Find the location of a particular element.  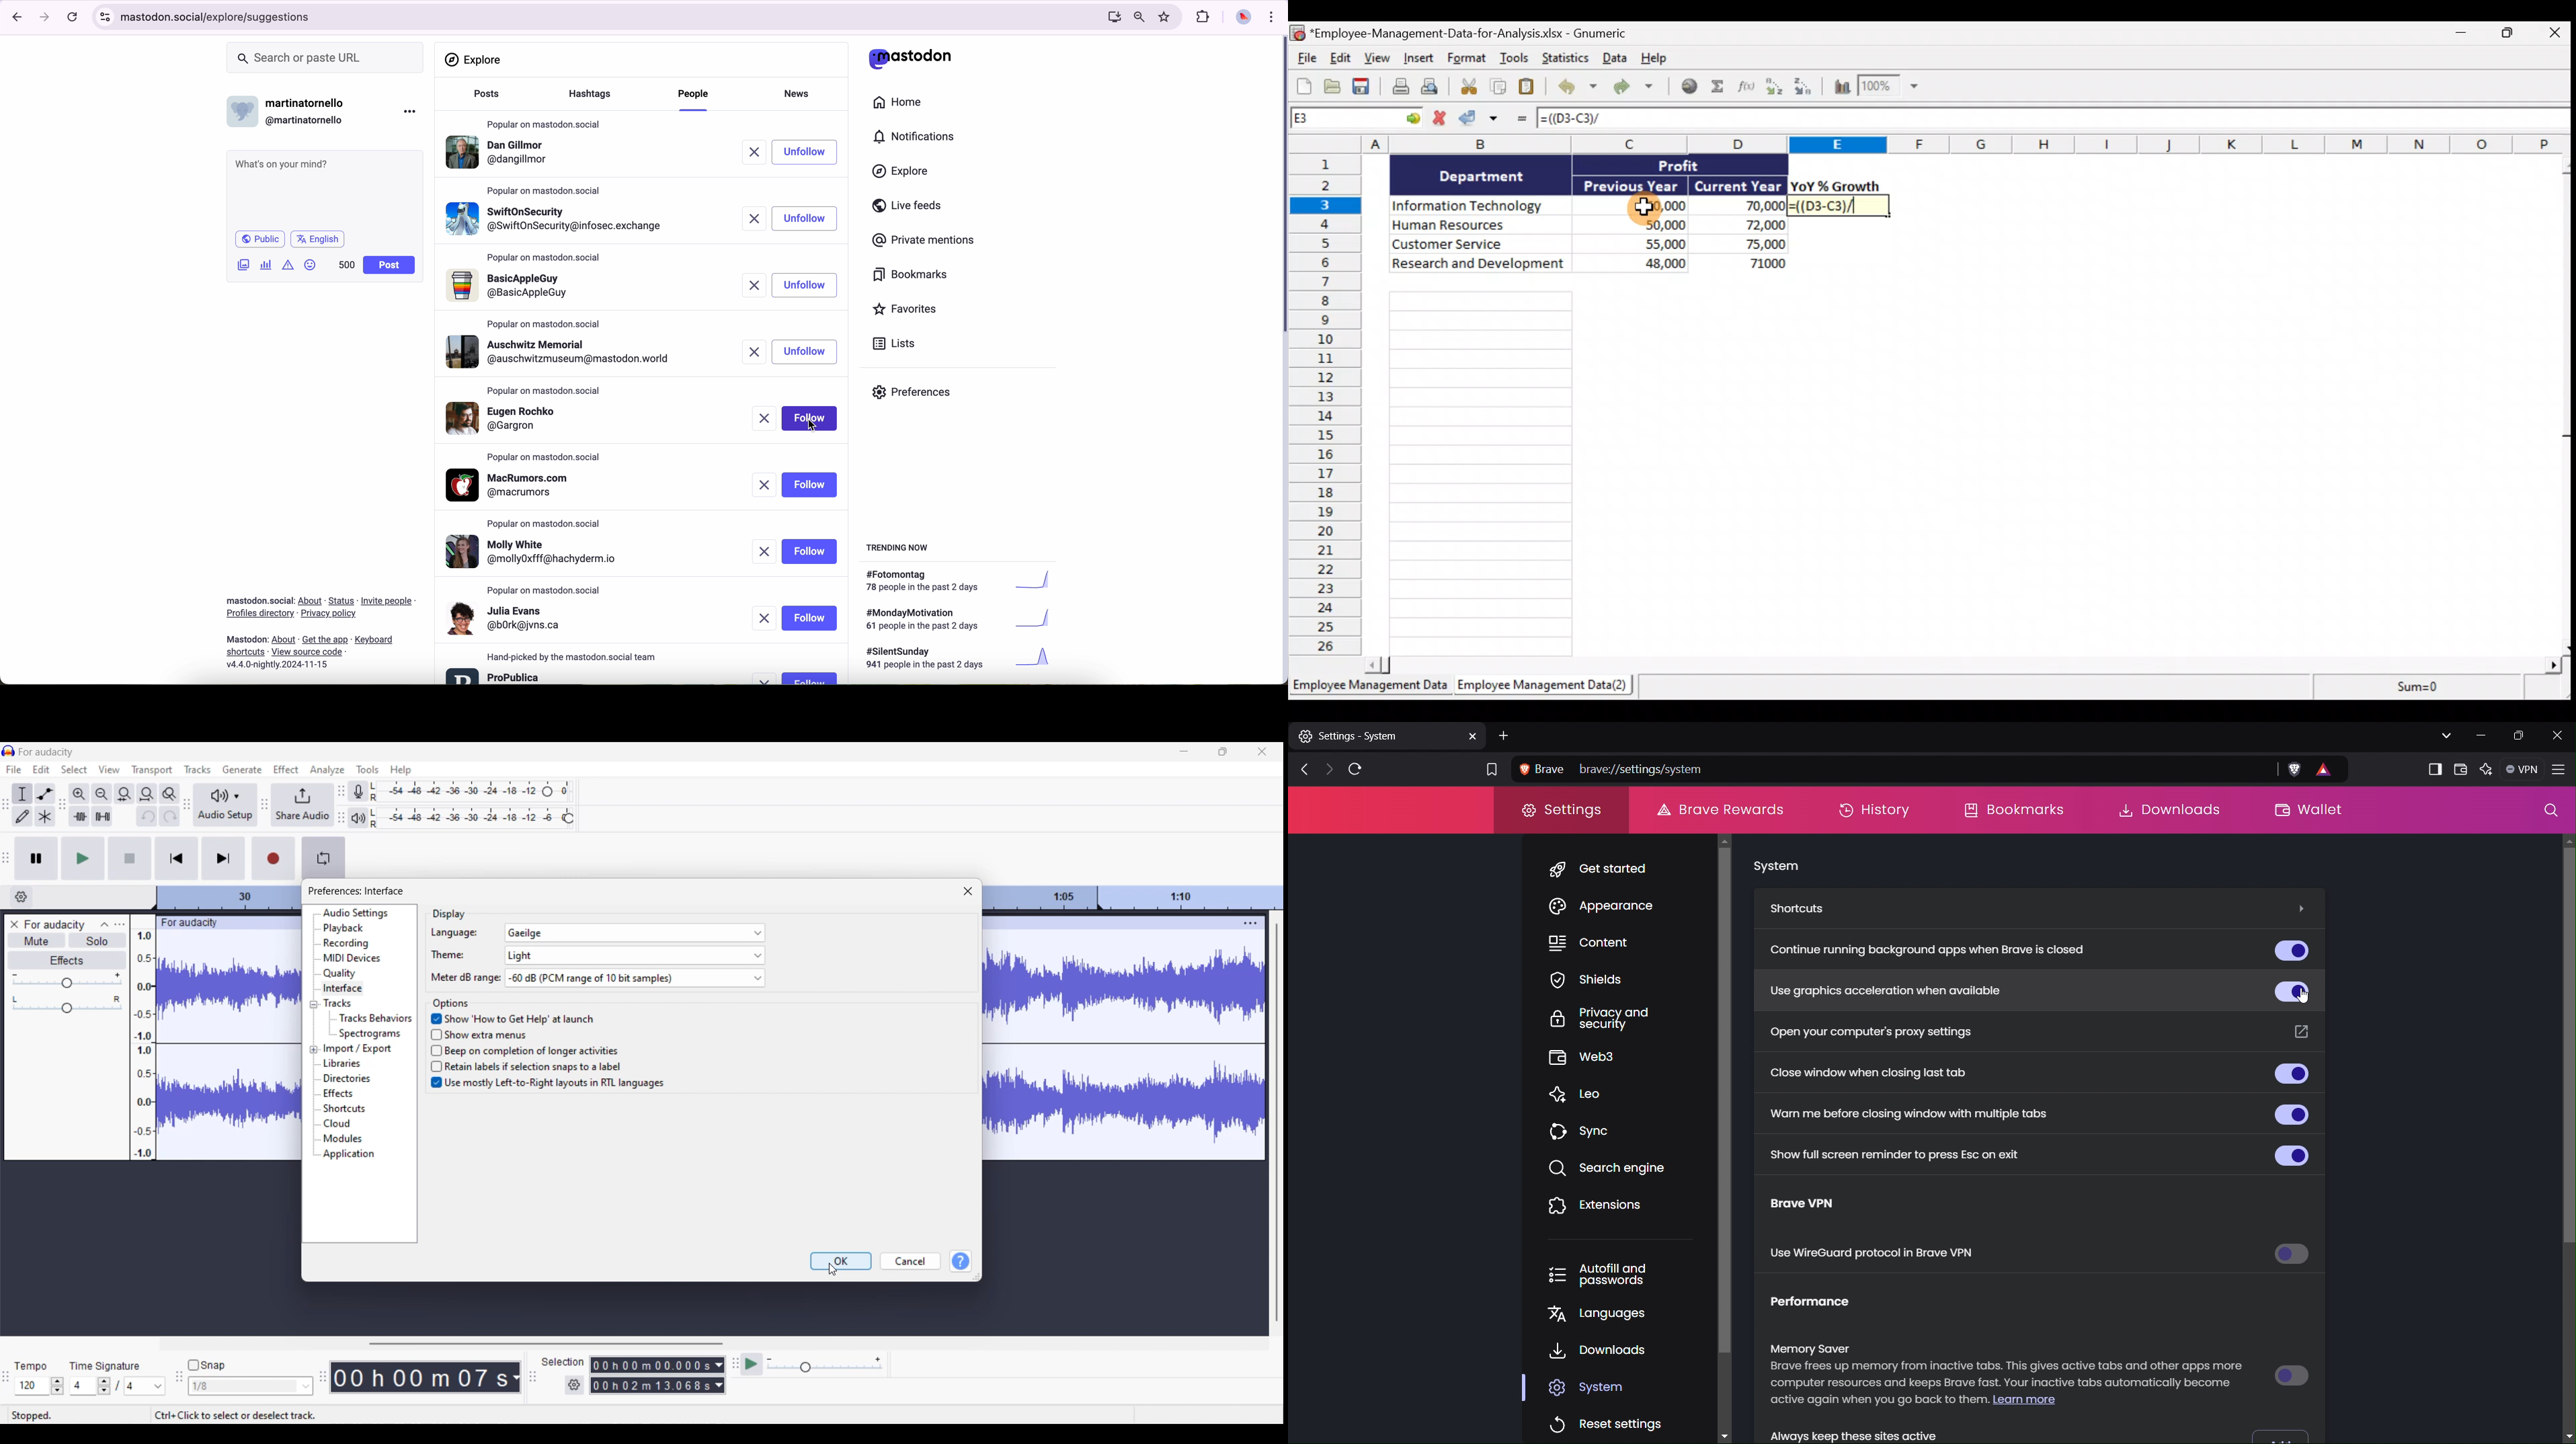

remove is located at coordinates (766, 679).